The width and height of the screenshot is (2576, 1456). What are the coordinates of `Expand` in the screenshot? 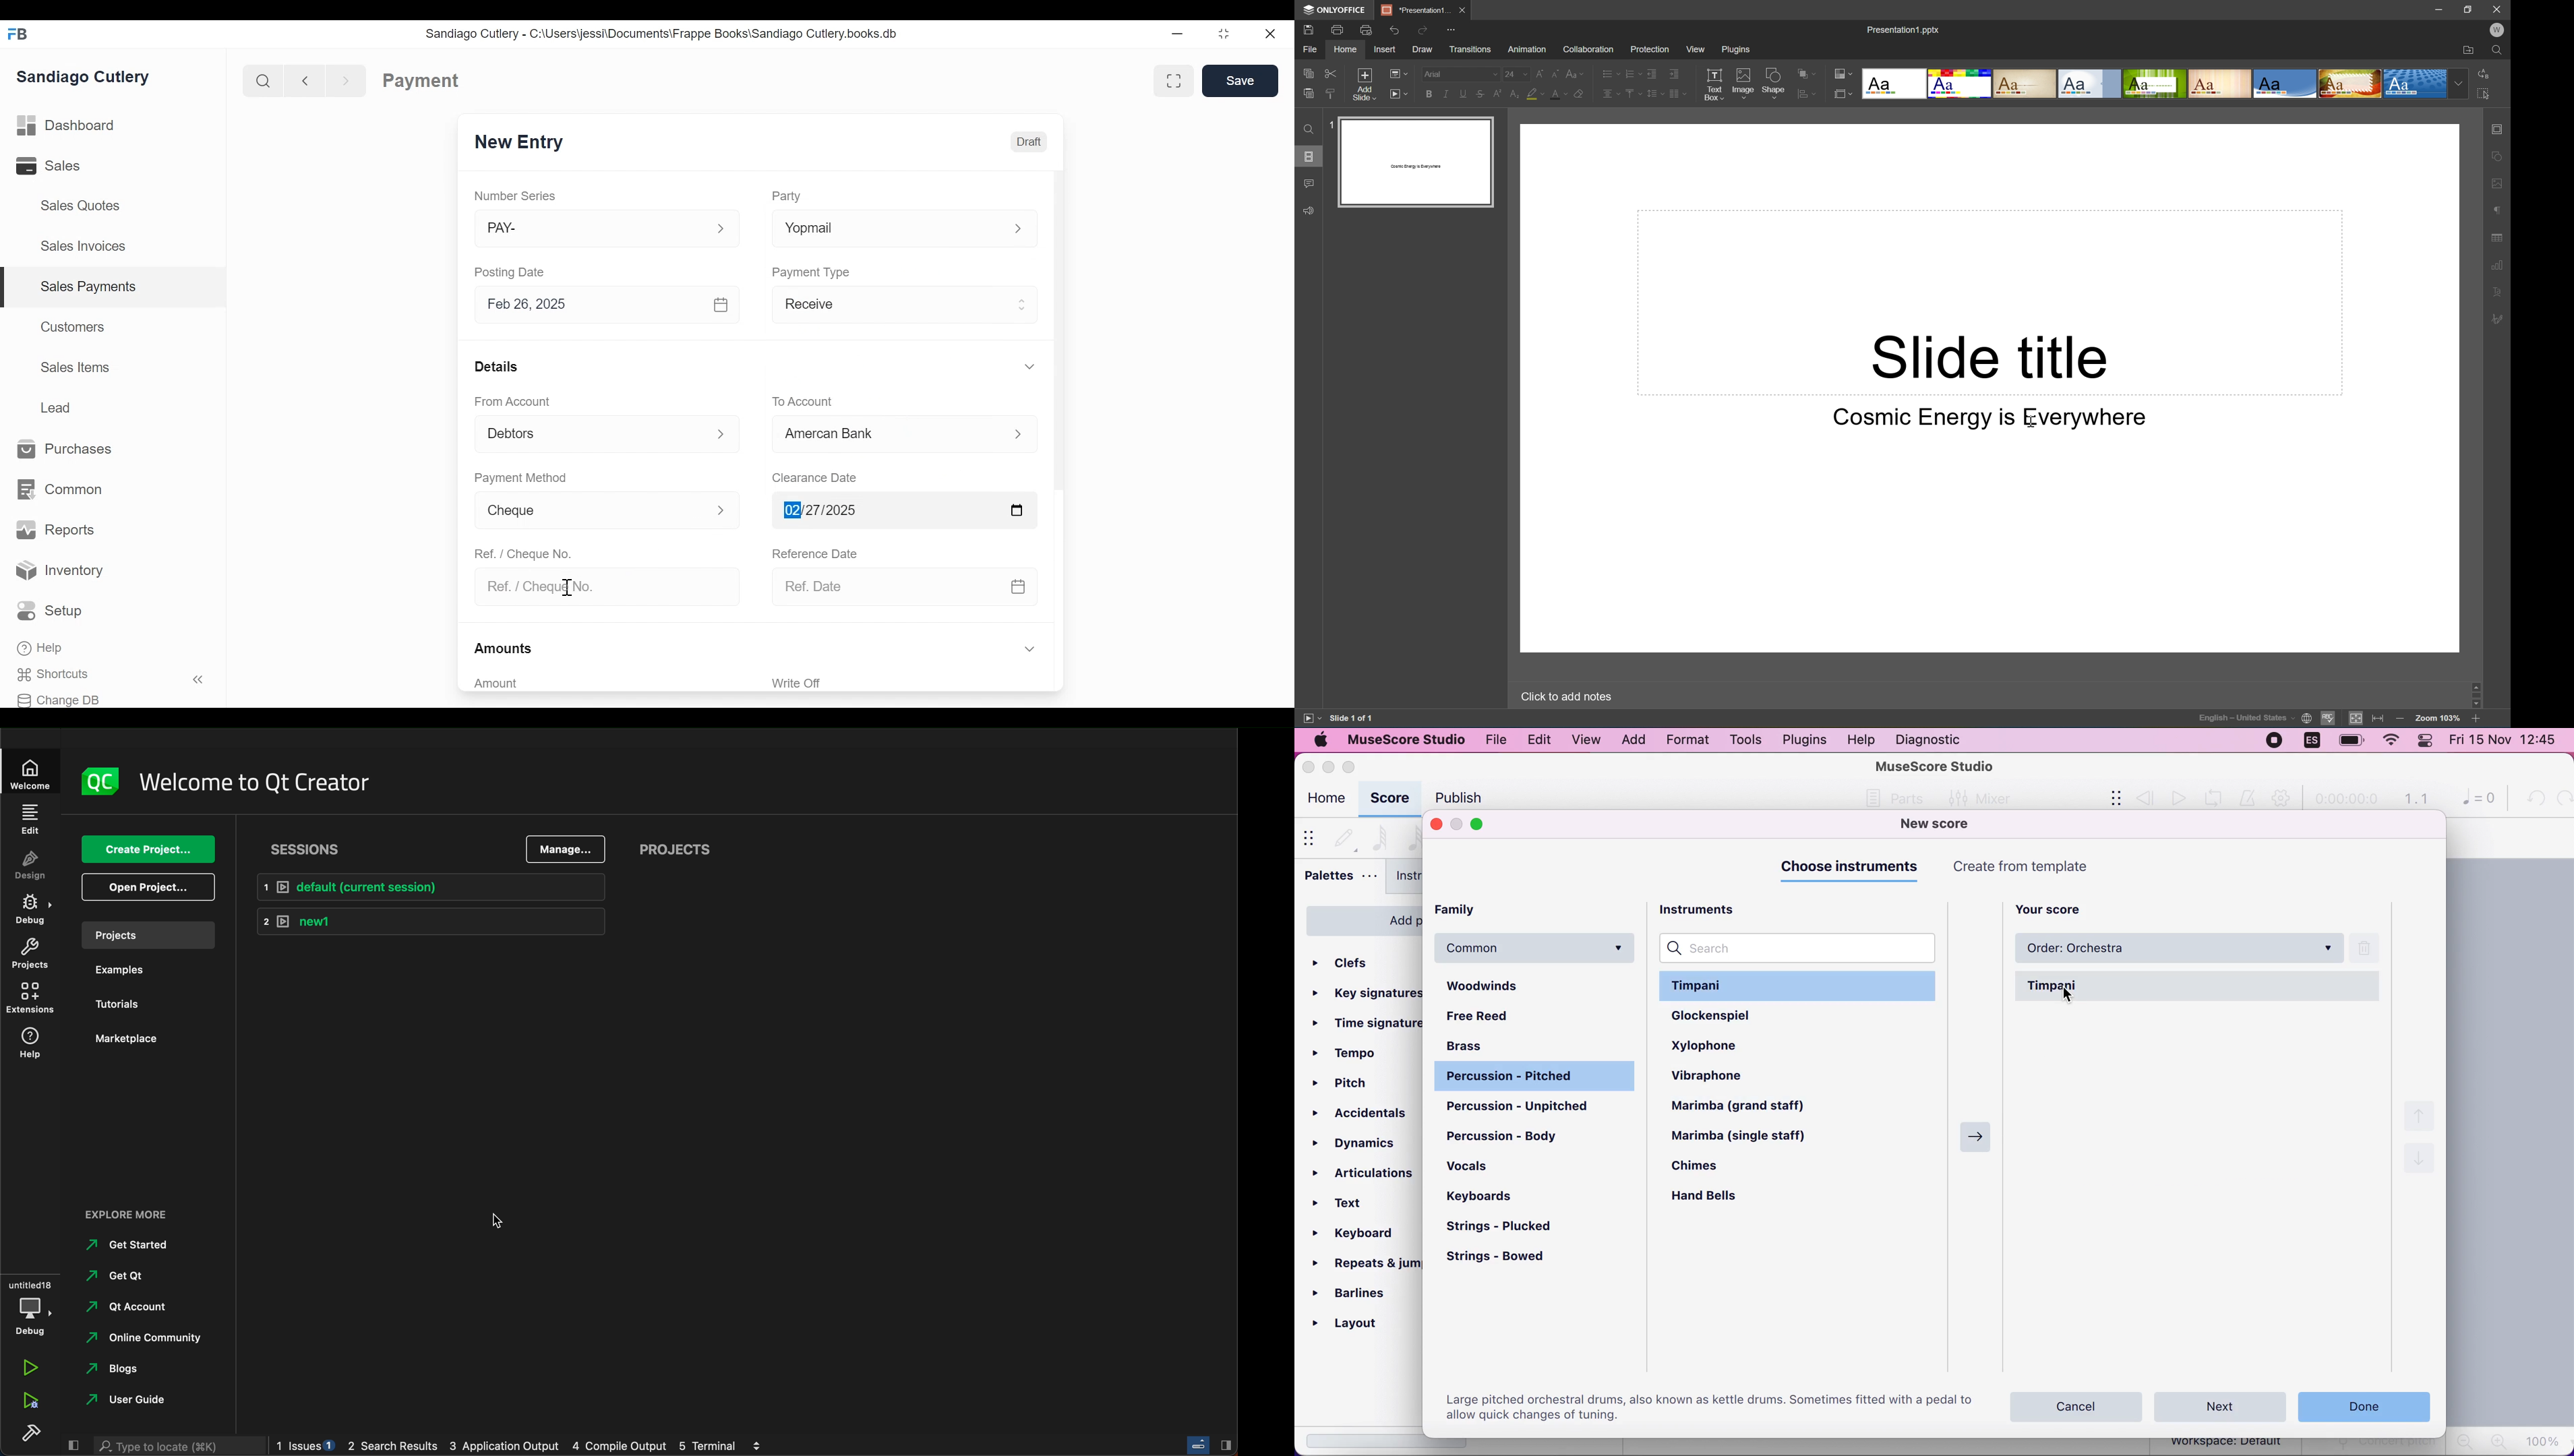 It's located at (1018, 435).